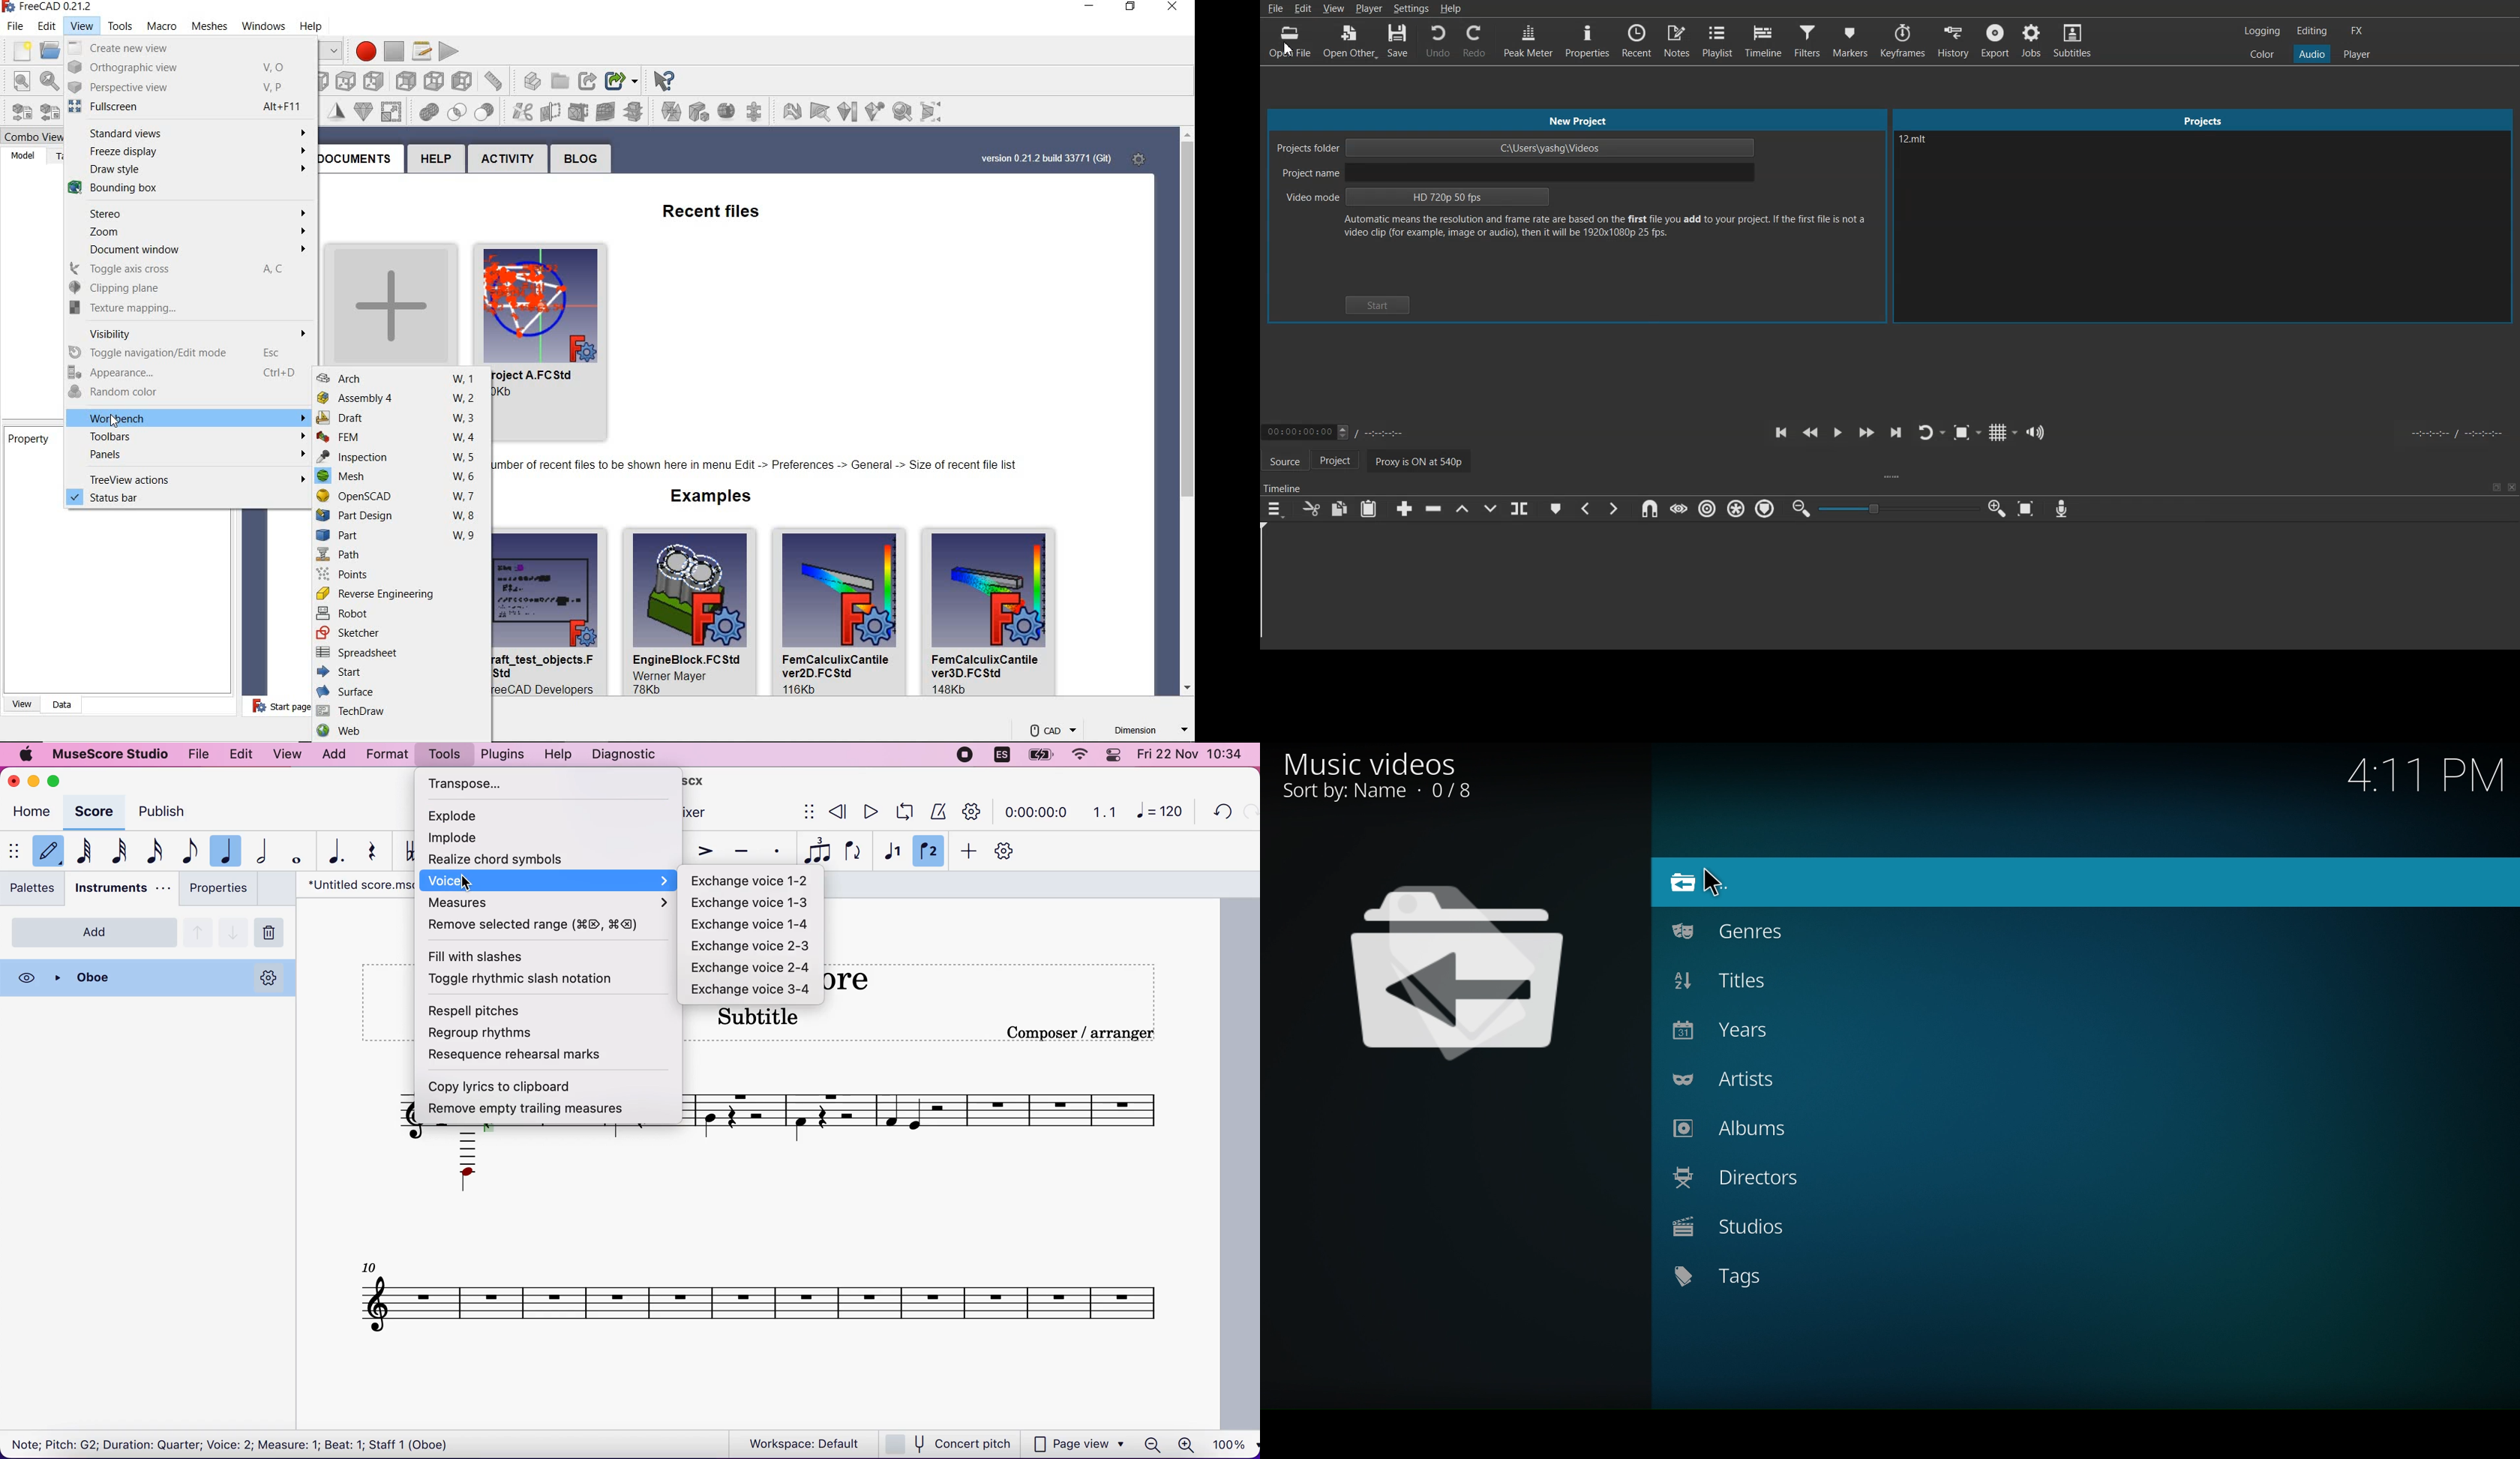  I want to click on Redo, so click(1475, 41).